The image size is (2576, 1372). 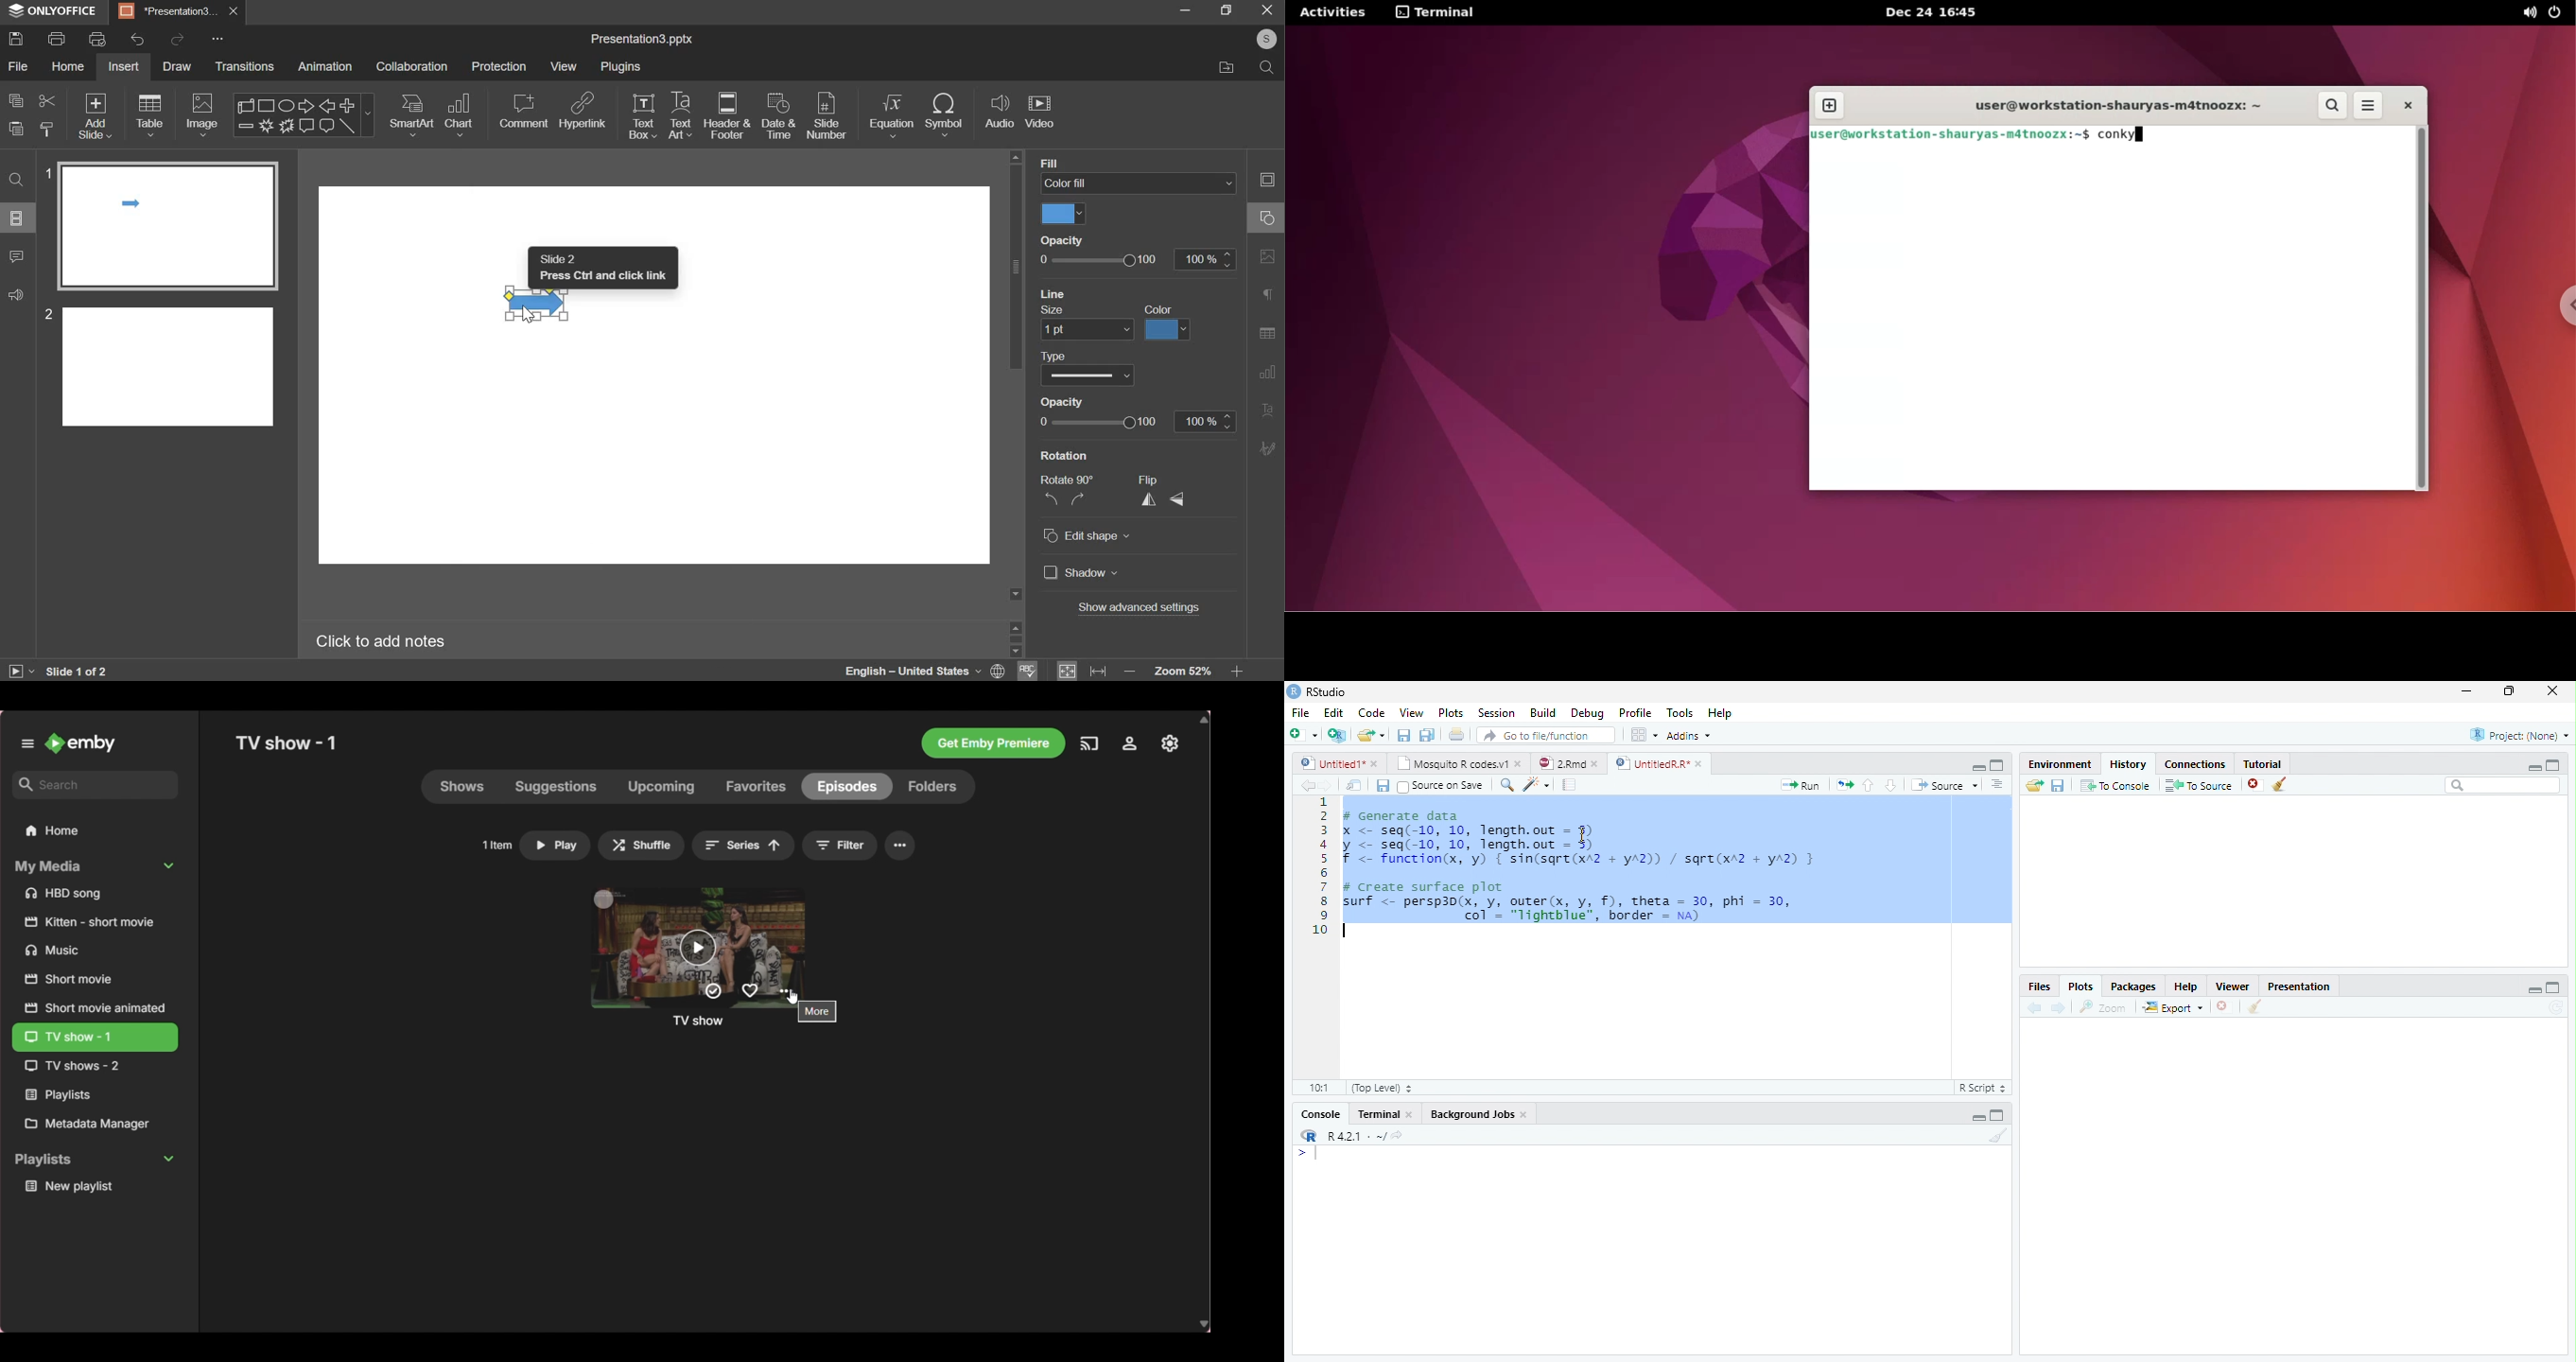 I want to click on maximize, so click(x=1229, y=9).